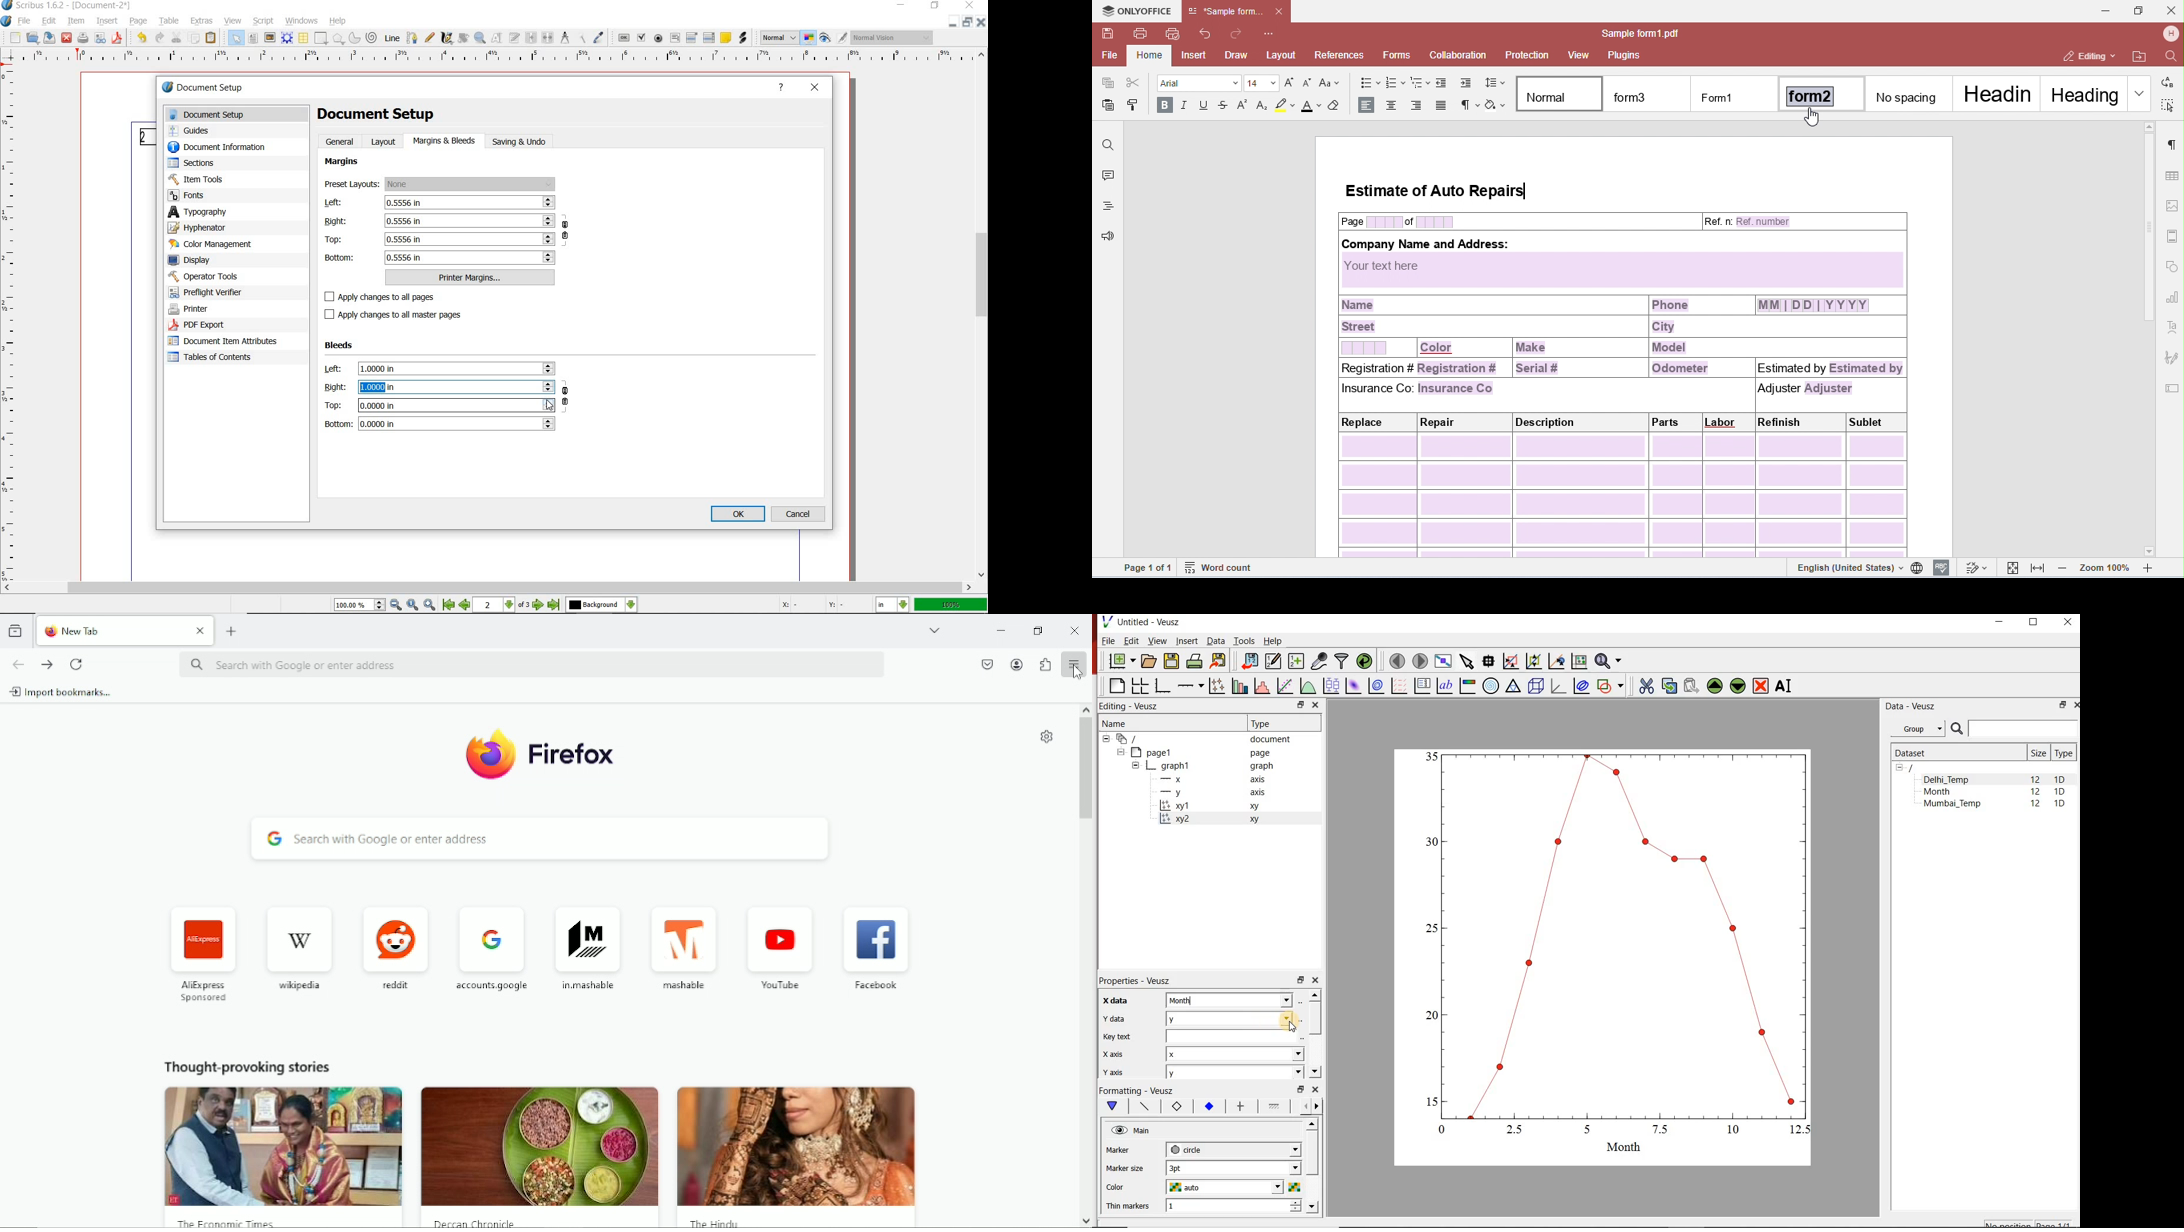 Image resolution: width=2184 pixels, height=1232 pixels. What do you see at coordinates (1302, 1089) in the screenshot?
I see `restore` at bounding box center [1302, 1089].